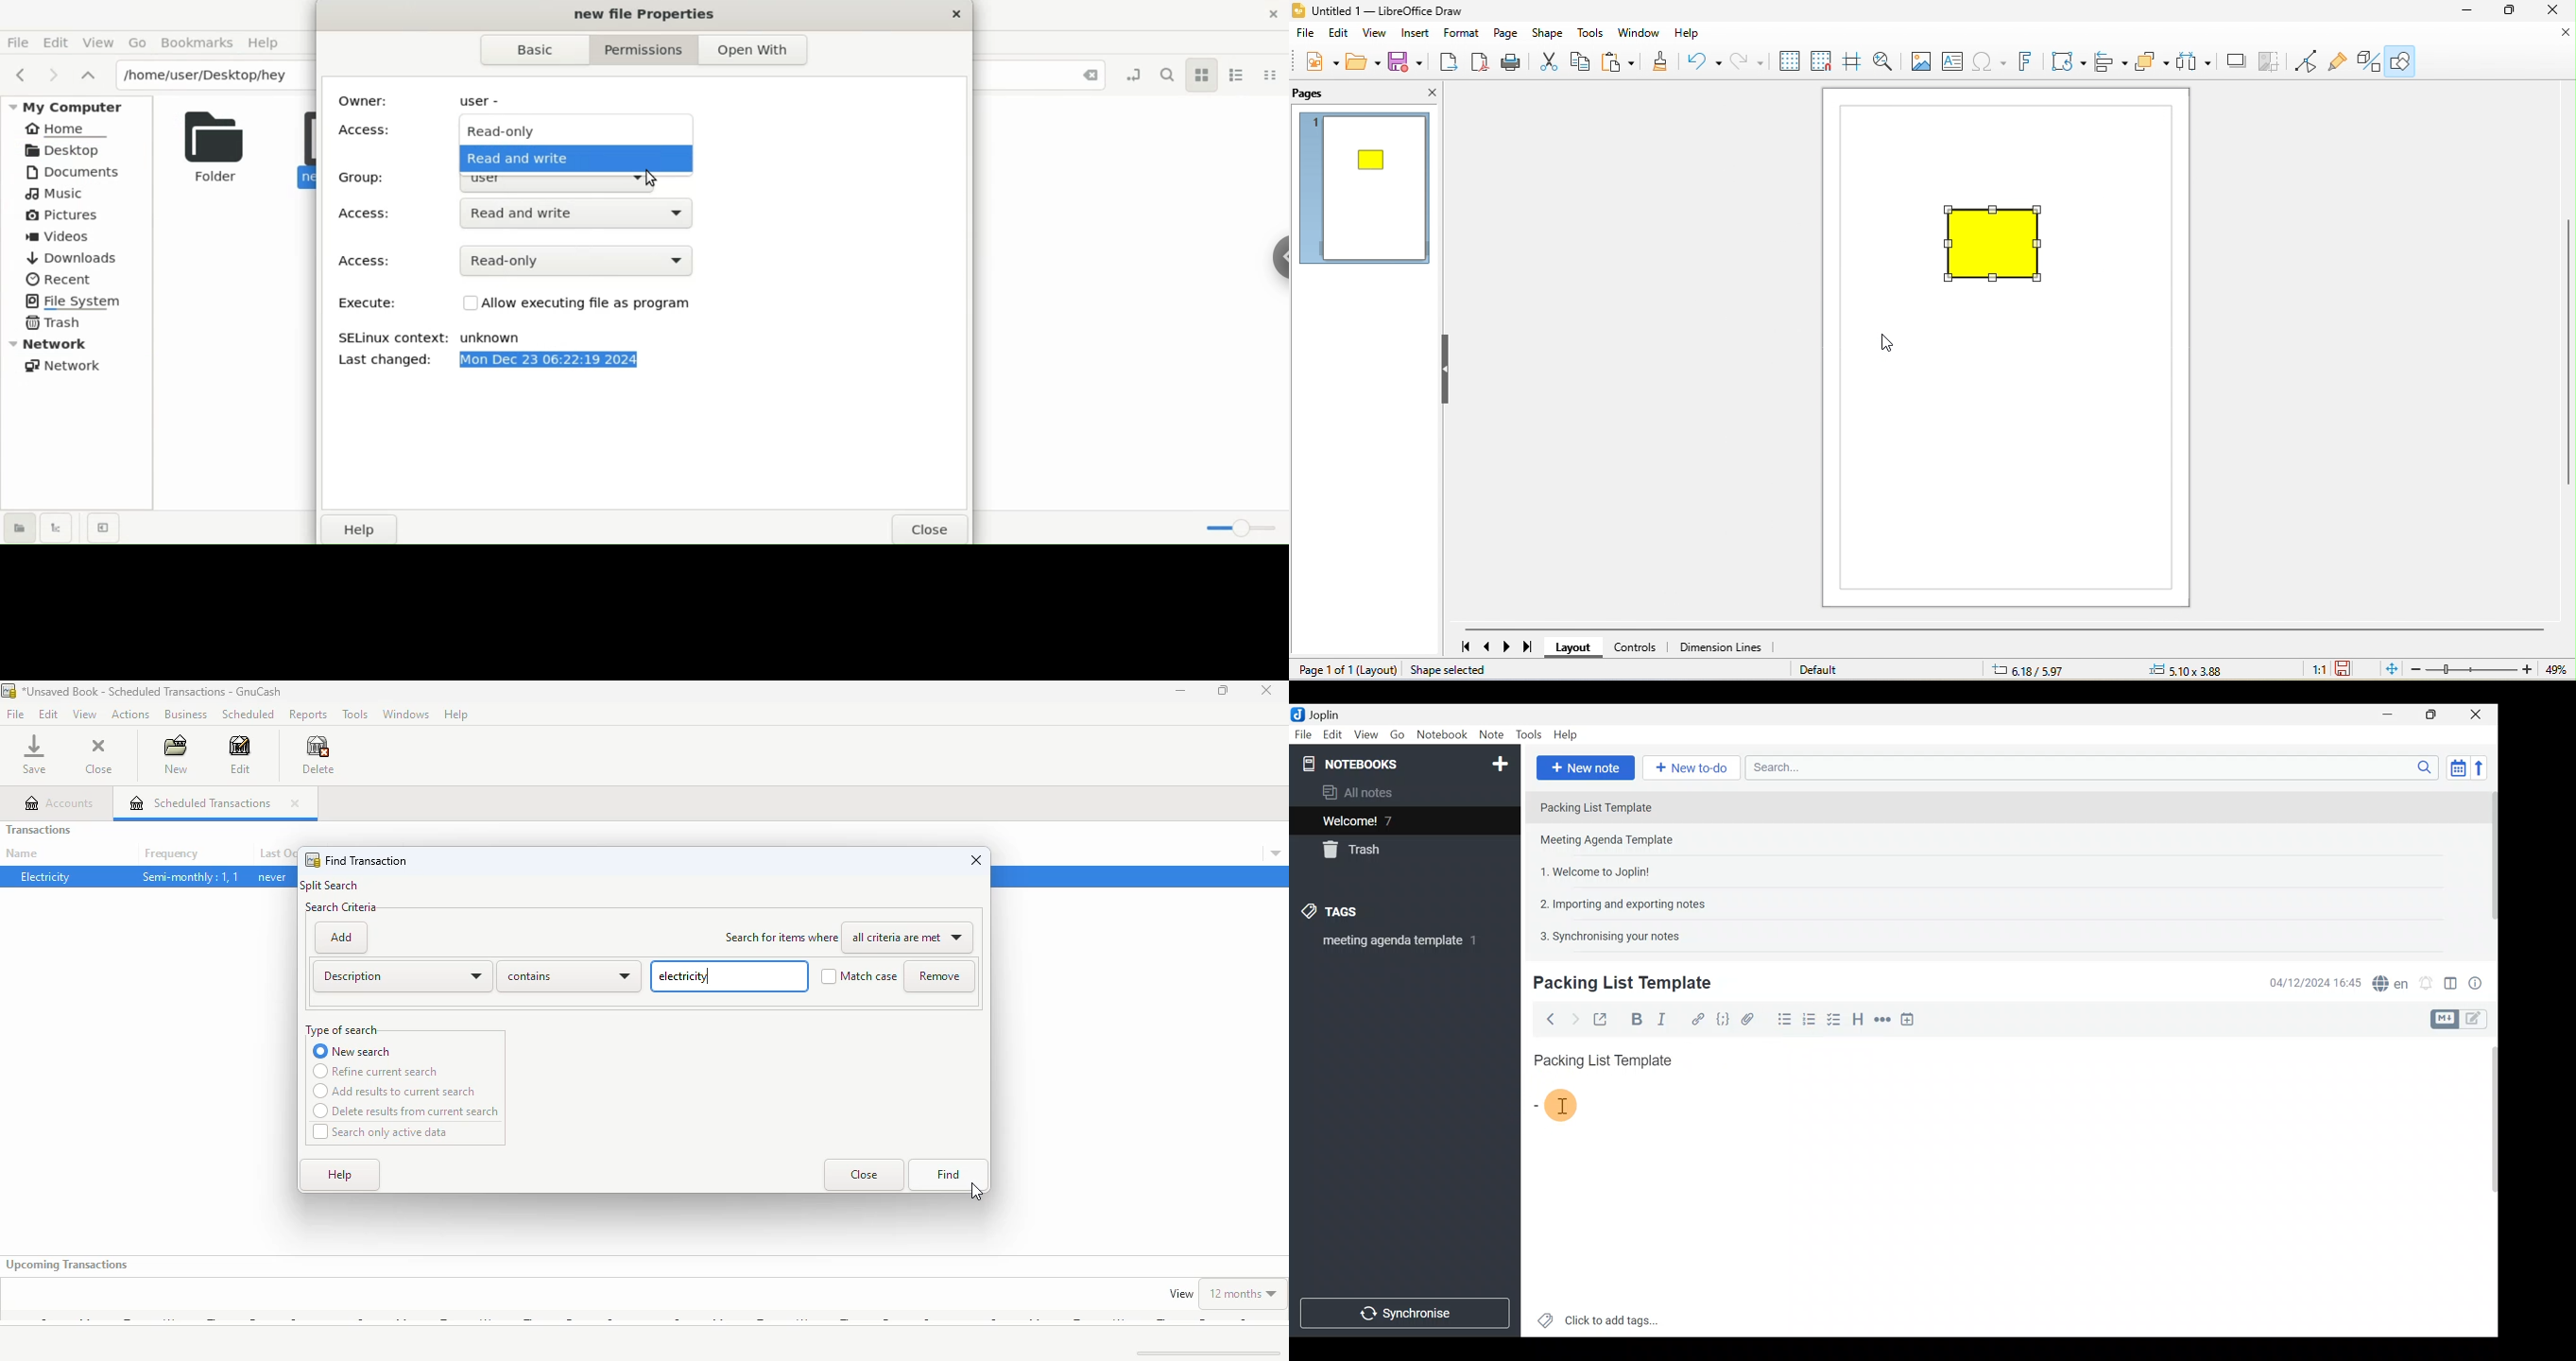 This screenshot has width=2576, height=1372. Describe the element at coordinates (22, 853) in the screenshot. I see `name` at that location.